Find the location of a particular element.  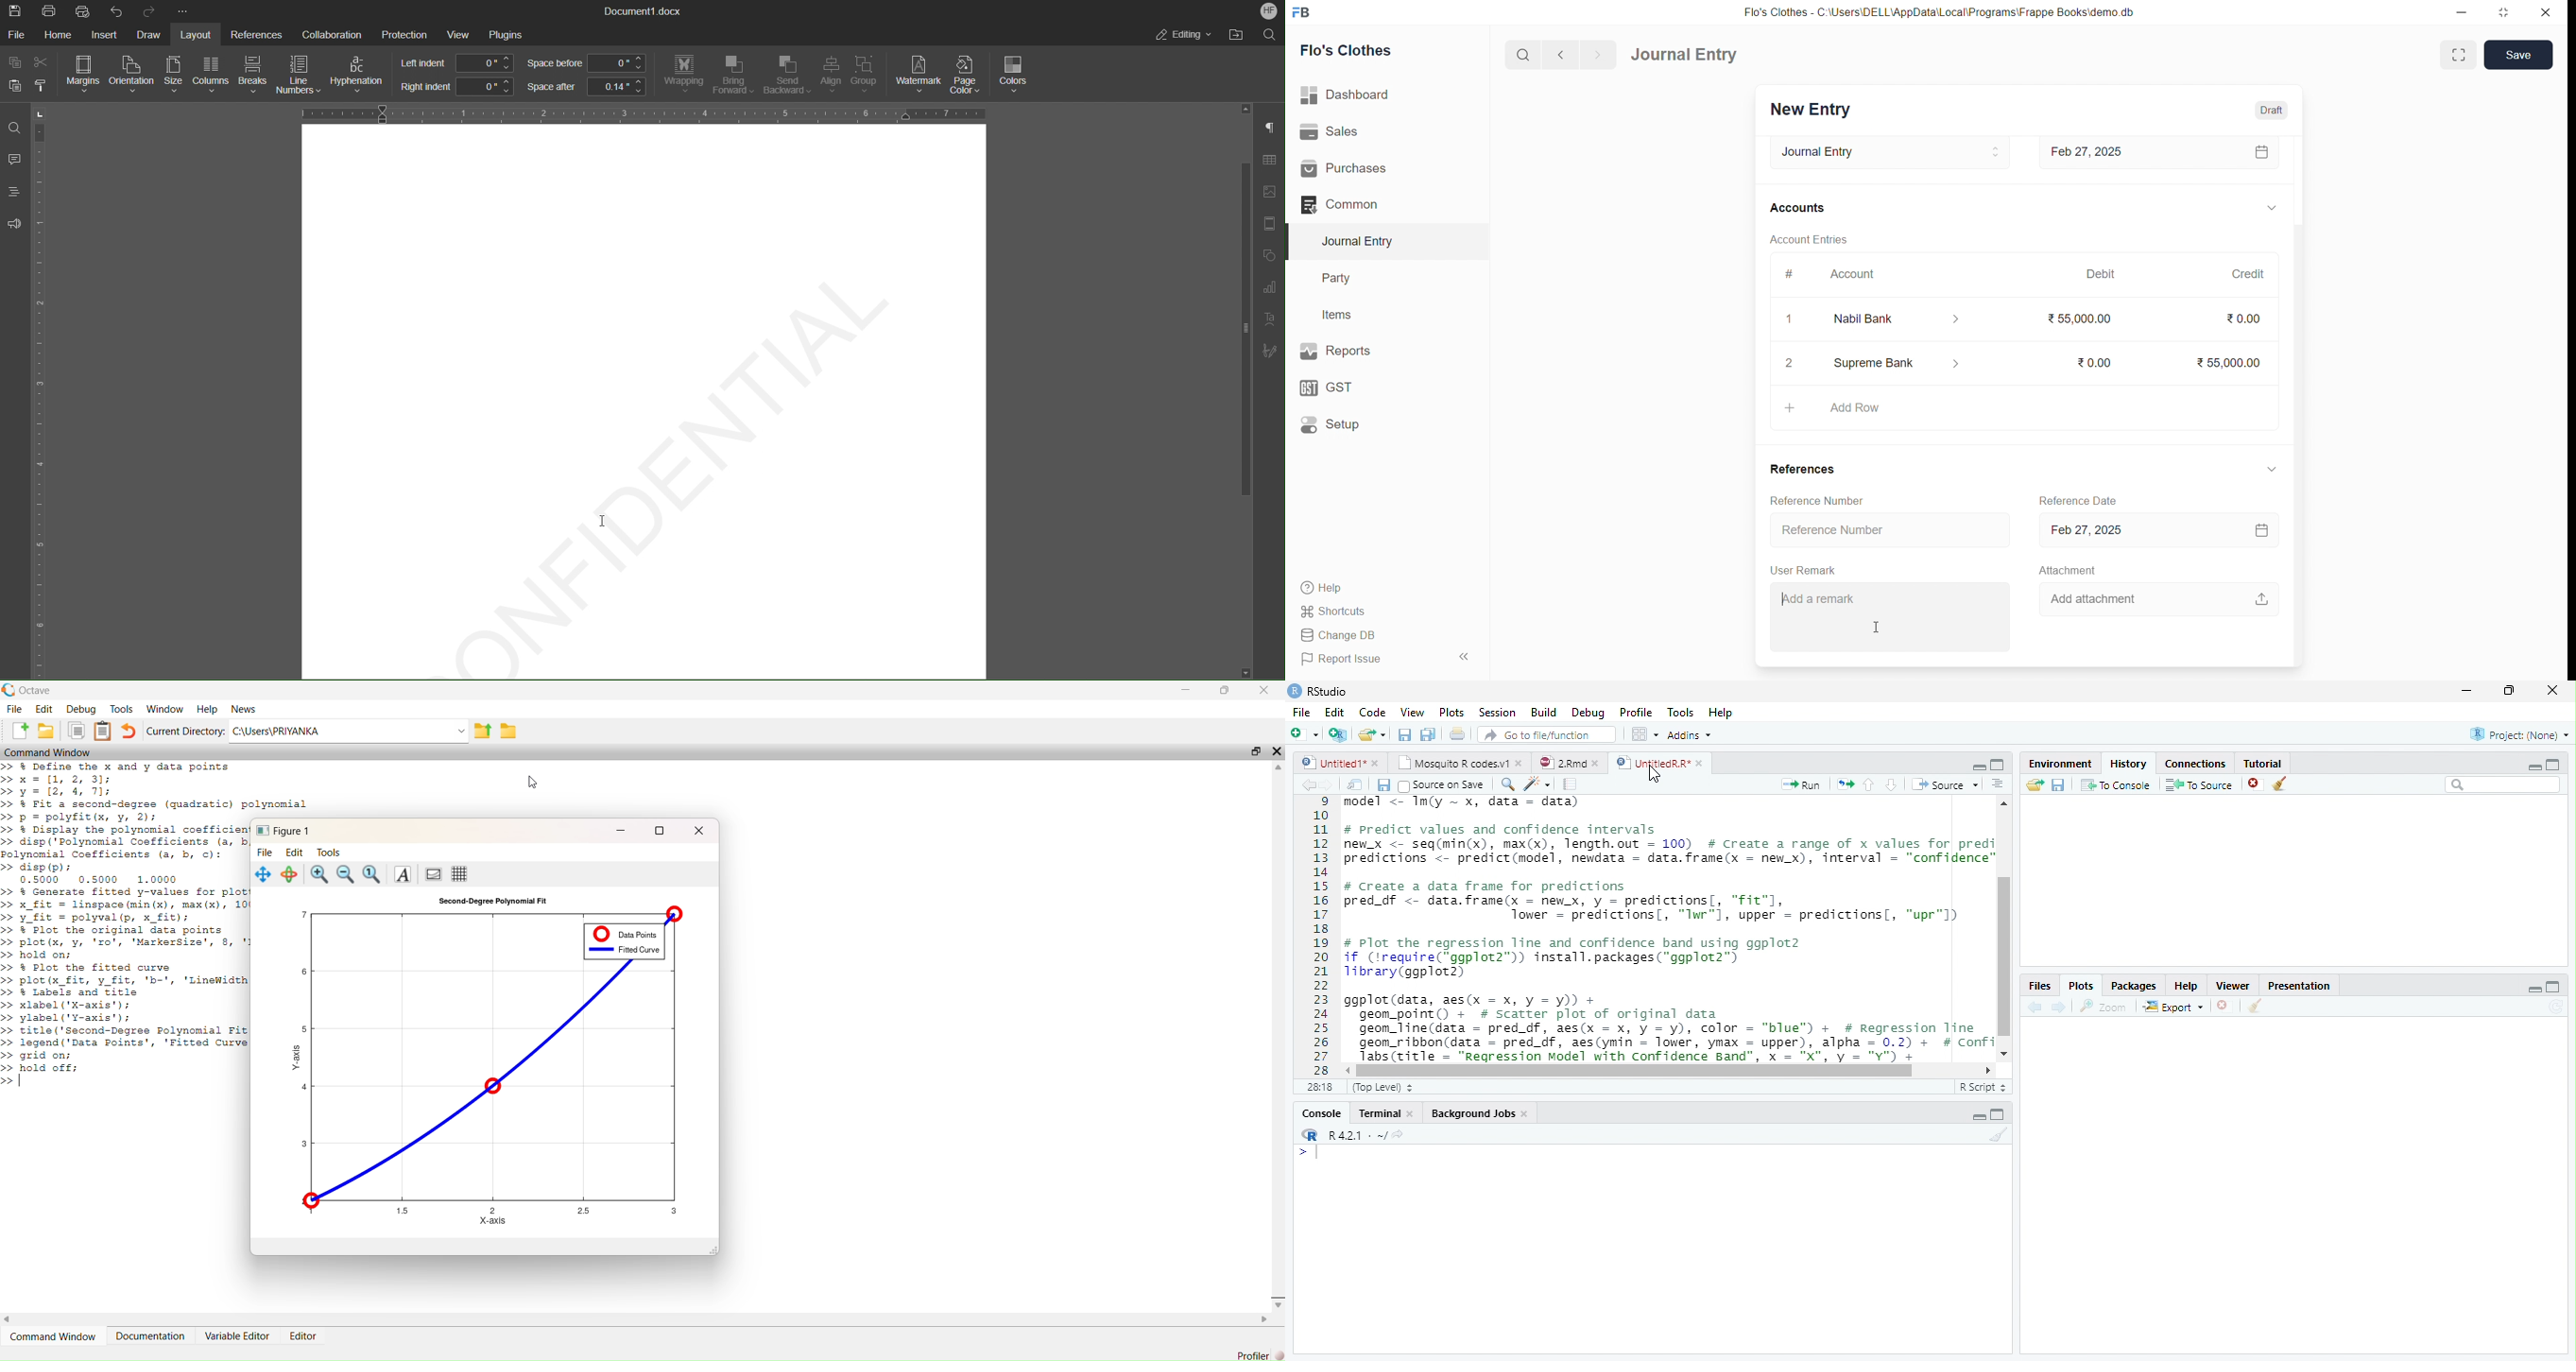

Tools is located at coordinates (1683, 713).